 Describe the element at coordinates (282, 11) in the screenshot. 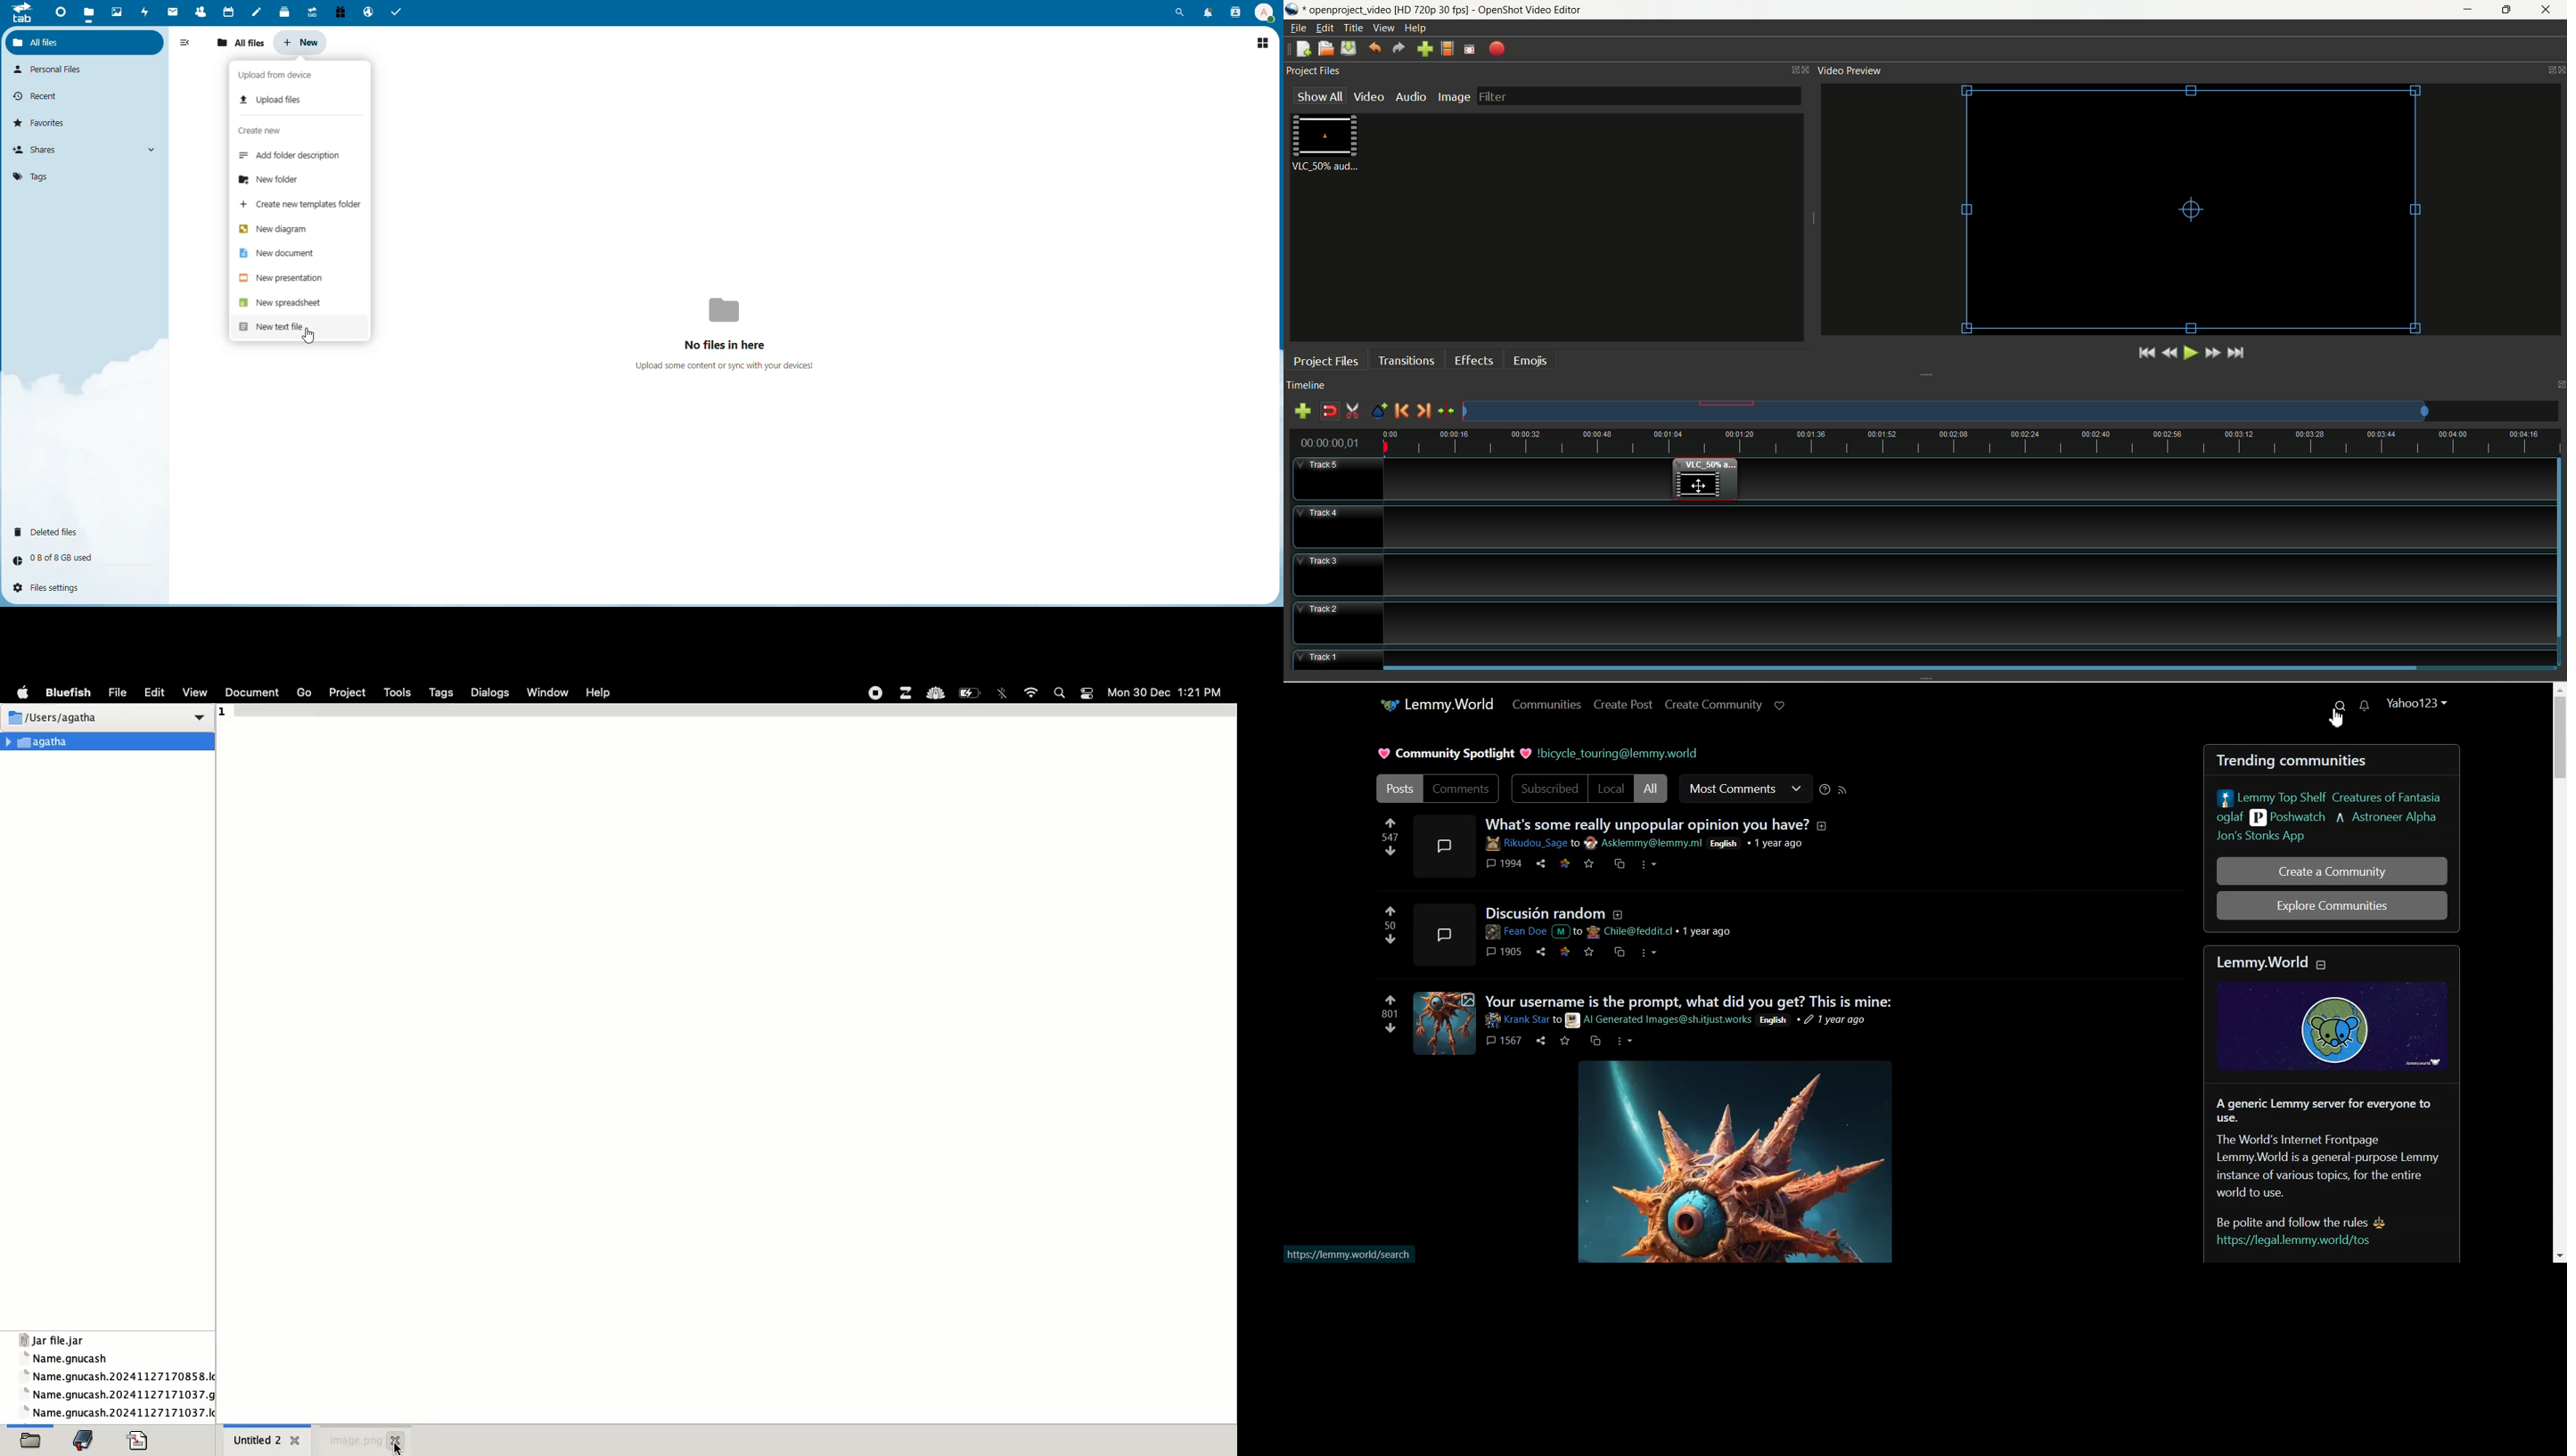

I see `Deck` at that location.